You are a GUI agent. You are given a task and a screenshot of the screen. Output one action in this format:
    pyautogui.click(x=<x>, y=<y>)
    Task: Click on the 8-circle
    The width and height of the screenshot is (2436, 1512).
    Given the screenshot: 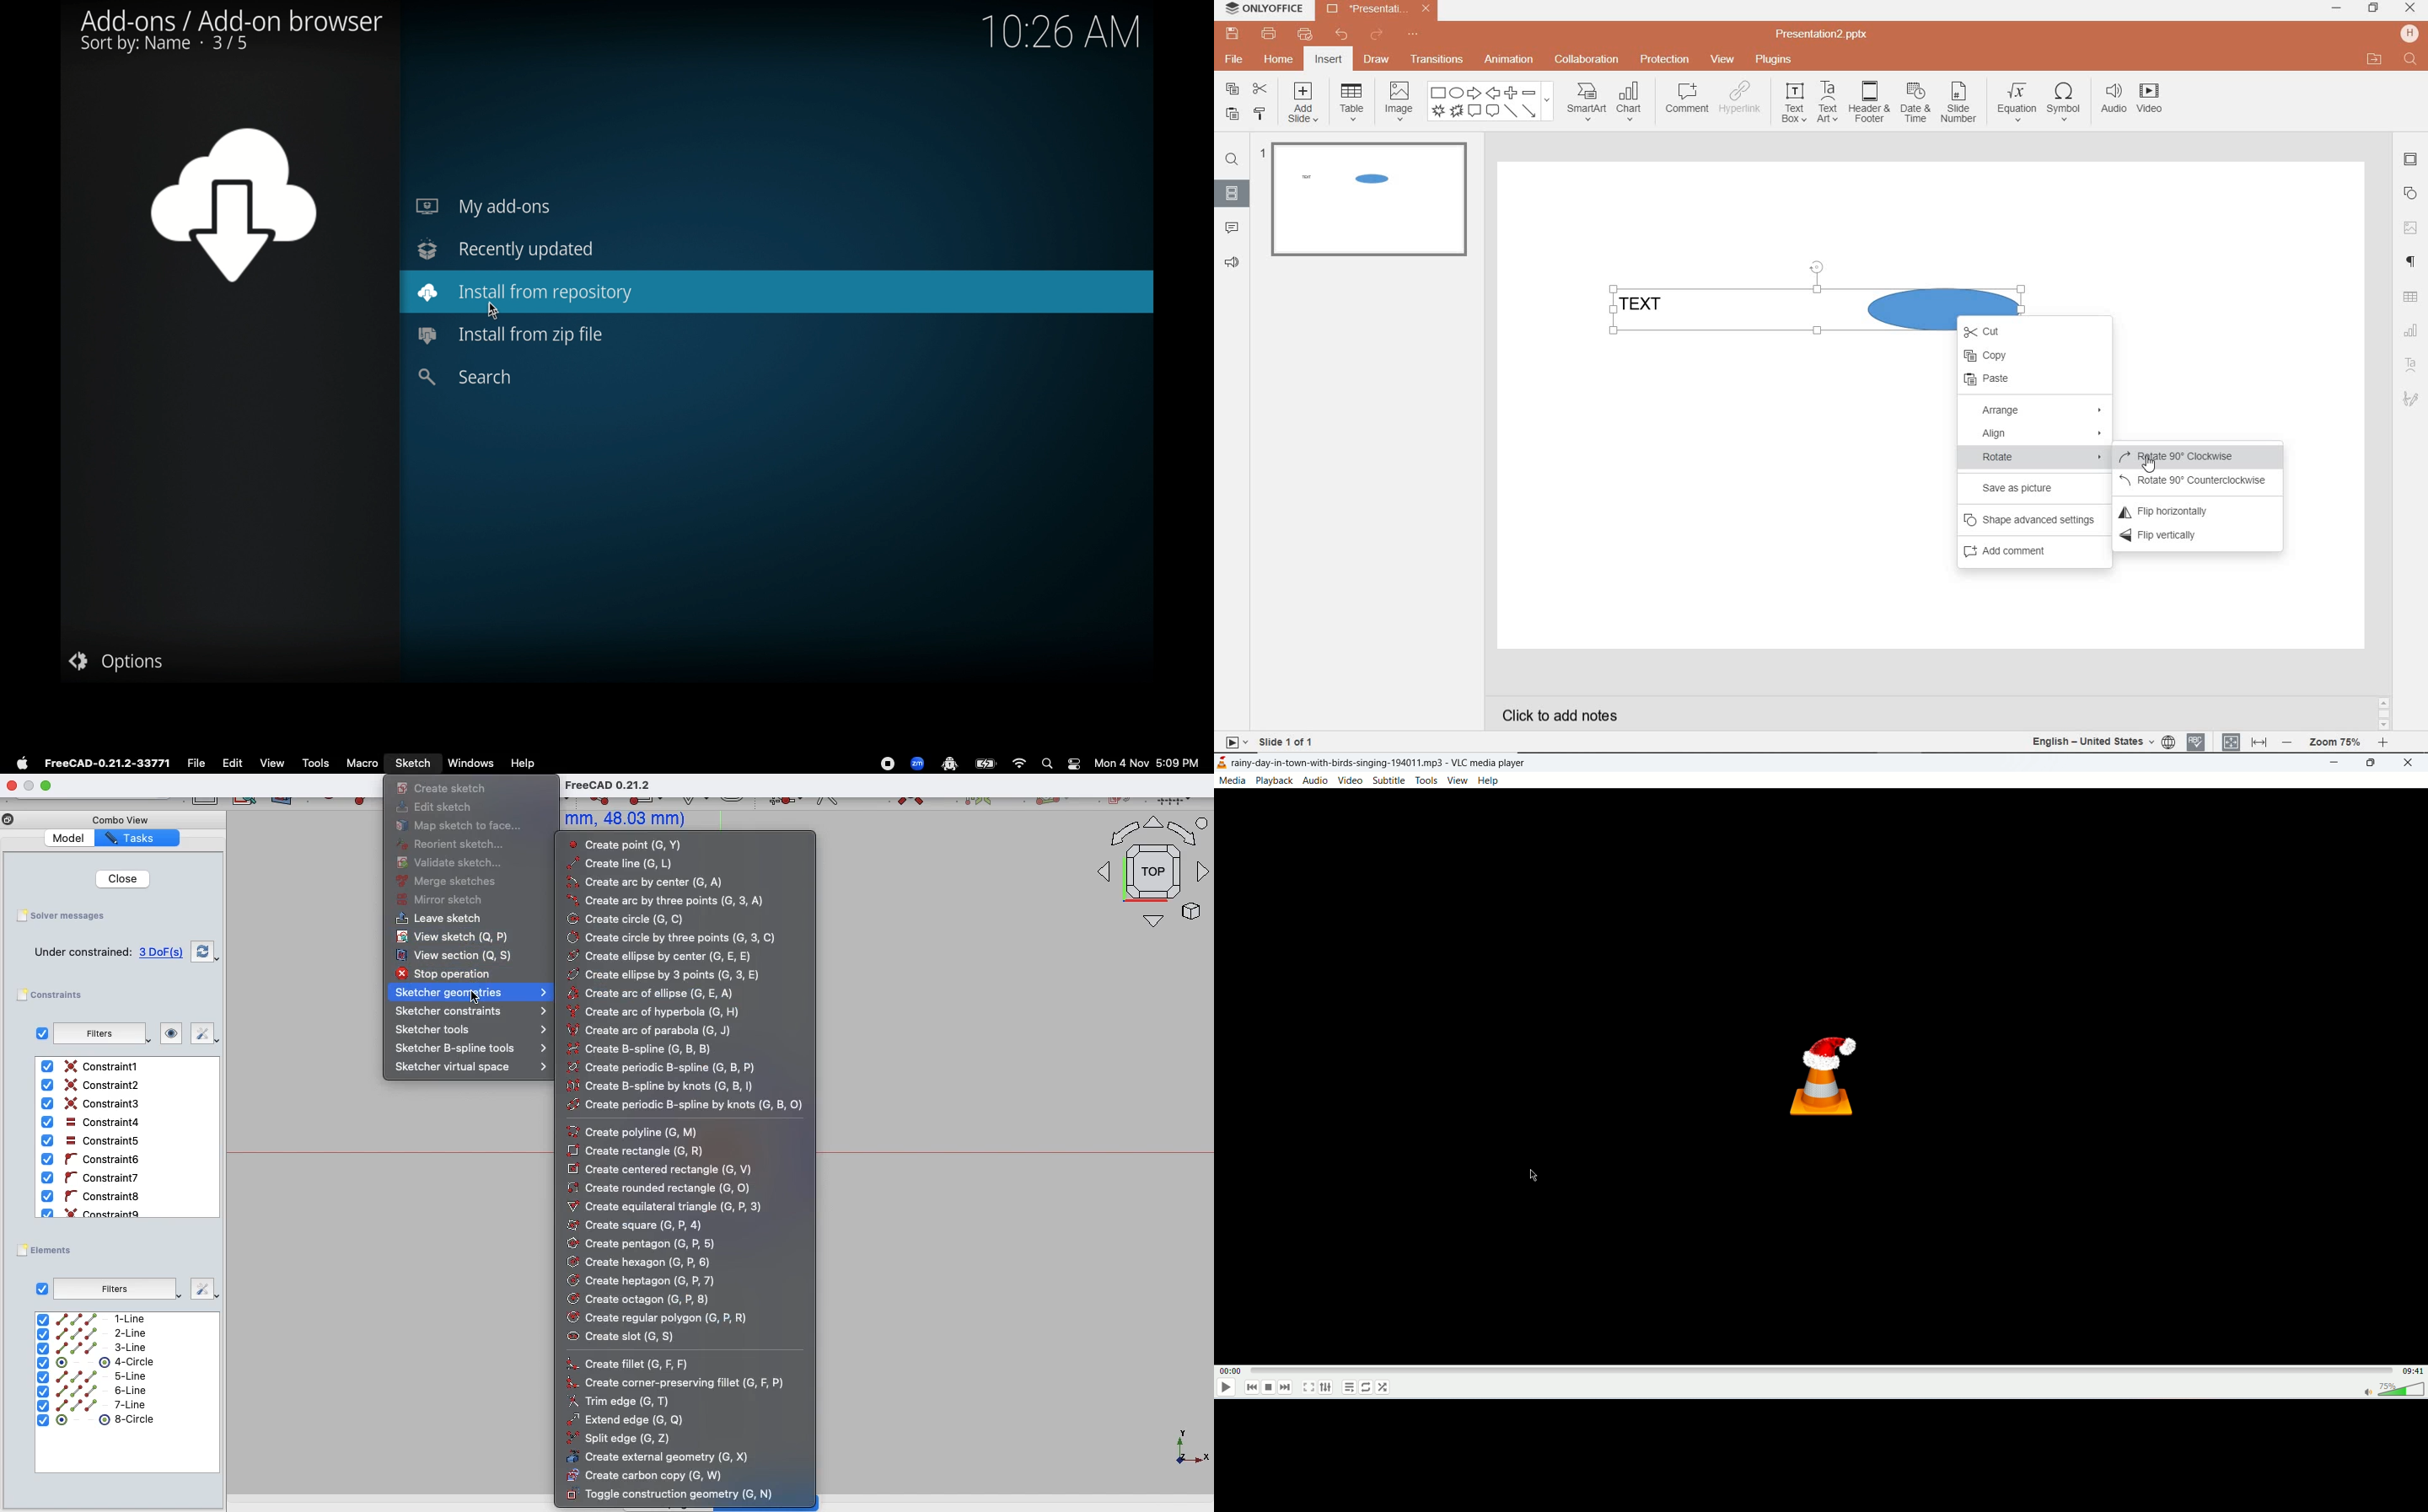 What is the action you would take?
    pyautogui.click(x=105, y=1419)
    